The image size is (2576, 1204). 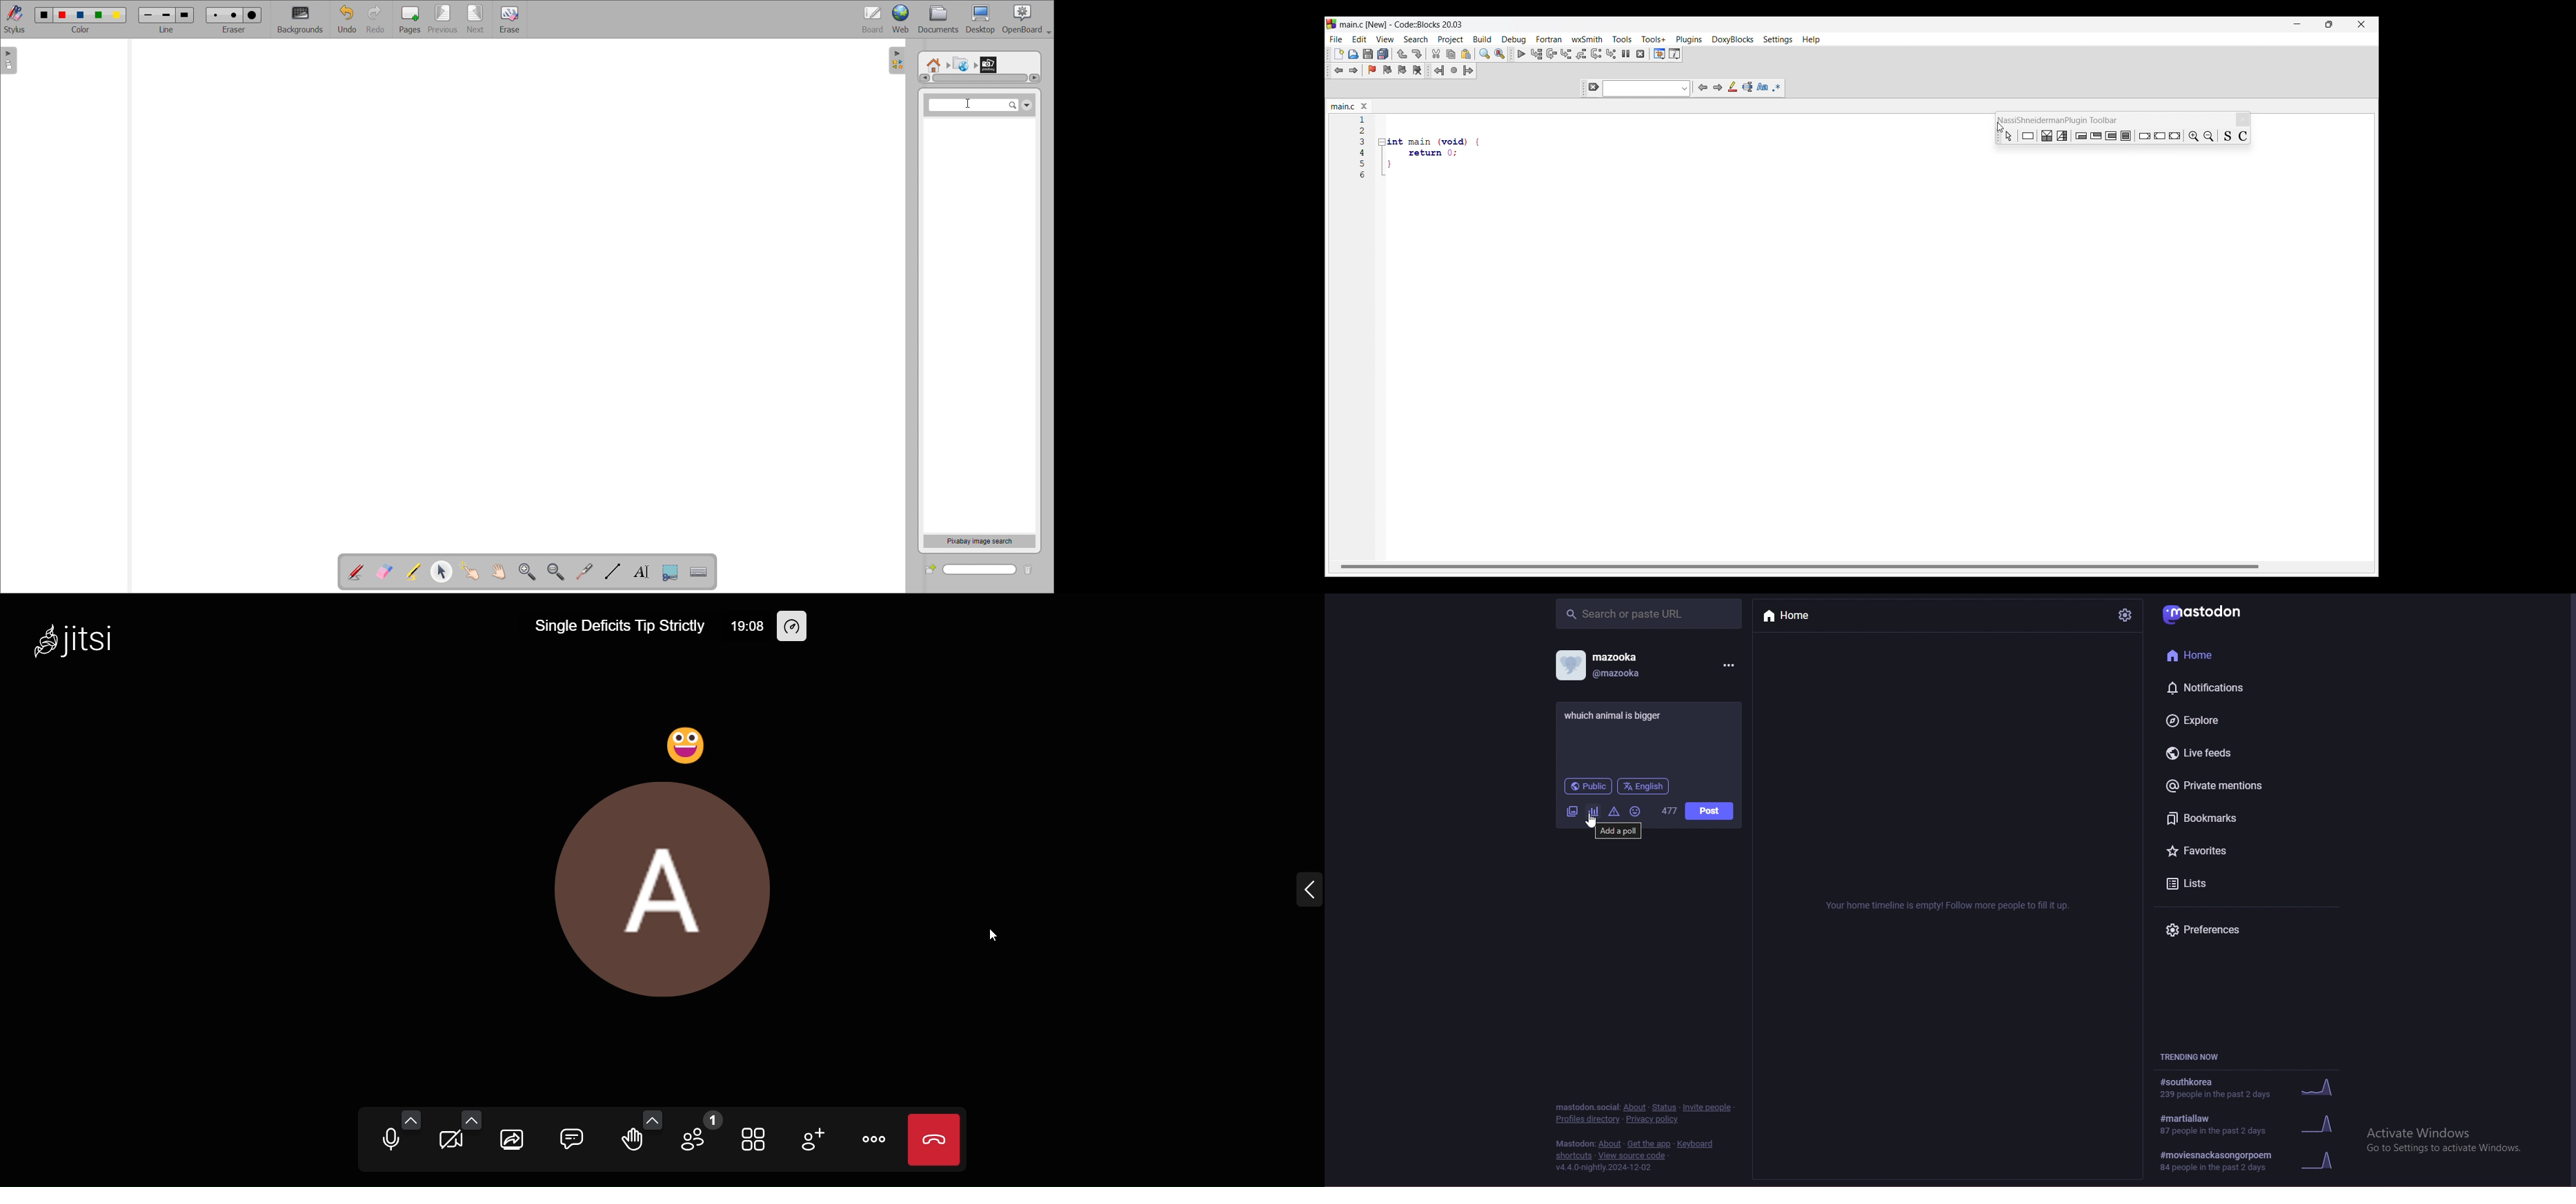 I want to click on View source code, so click(x=1636, y=1156).